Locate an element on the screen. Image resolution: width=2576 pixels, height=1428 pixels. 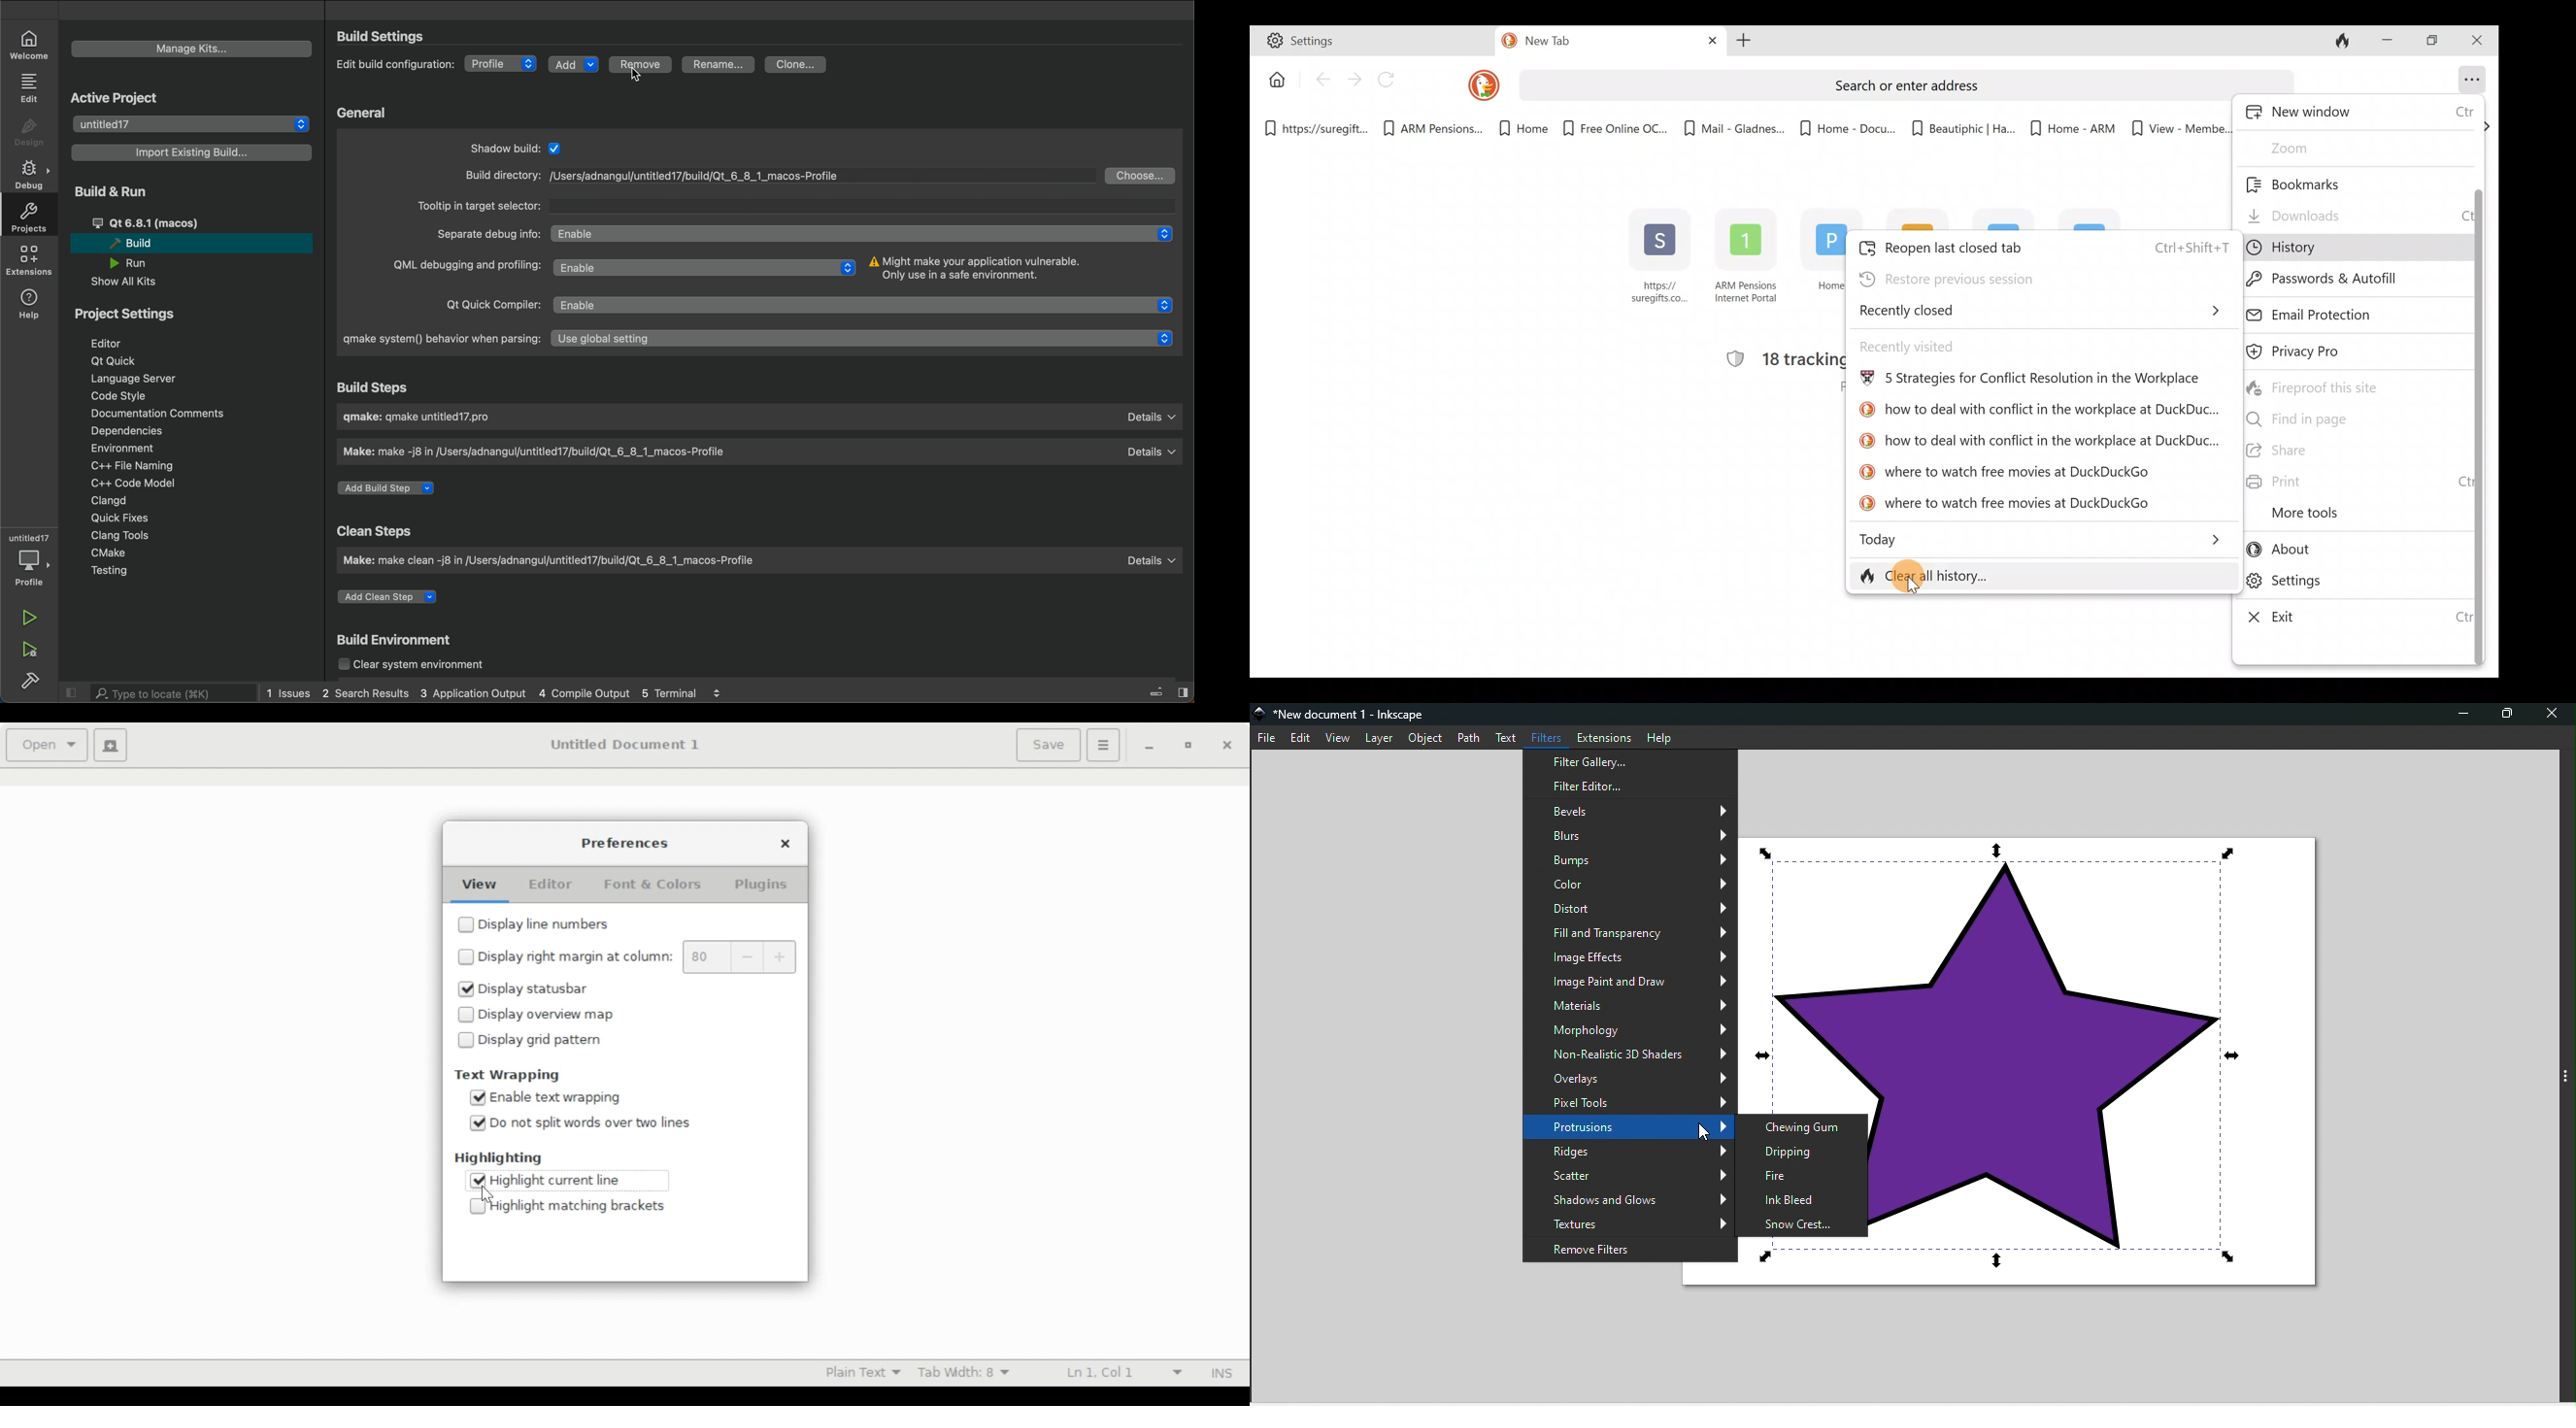
Home is located at coordinates (1274, 78).